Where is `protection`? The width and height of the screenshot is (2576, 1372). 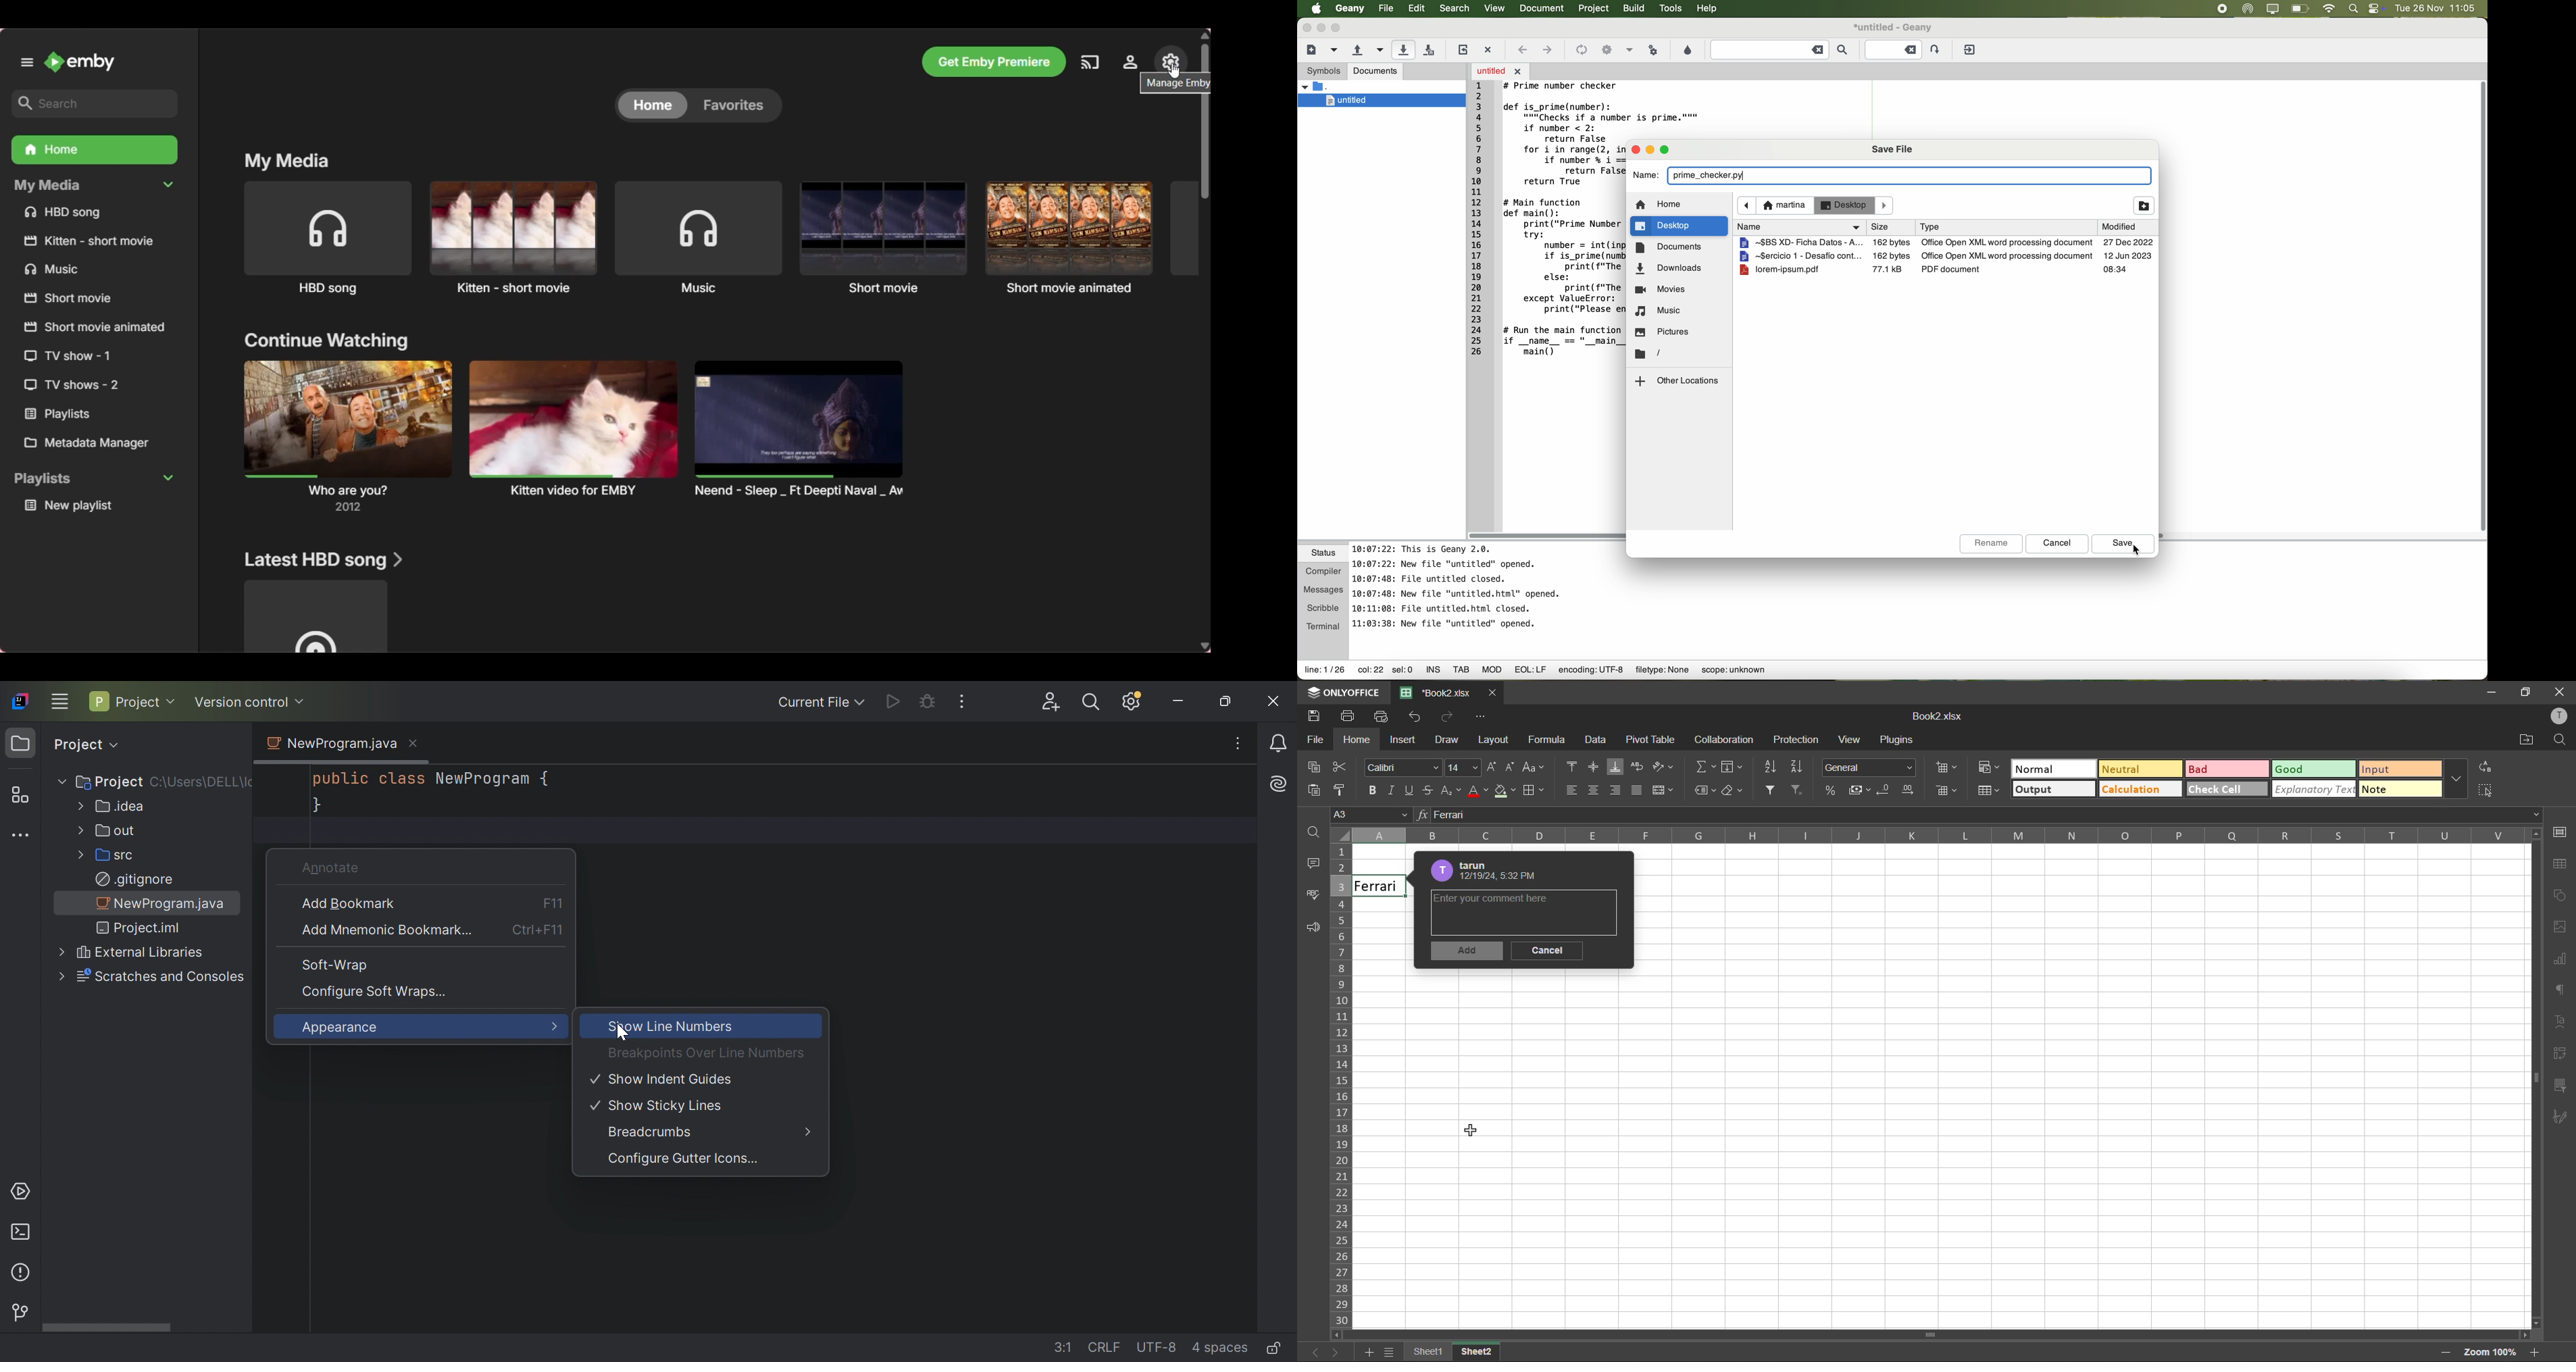 protection is located at coordinates (1796, 738).